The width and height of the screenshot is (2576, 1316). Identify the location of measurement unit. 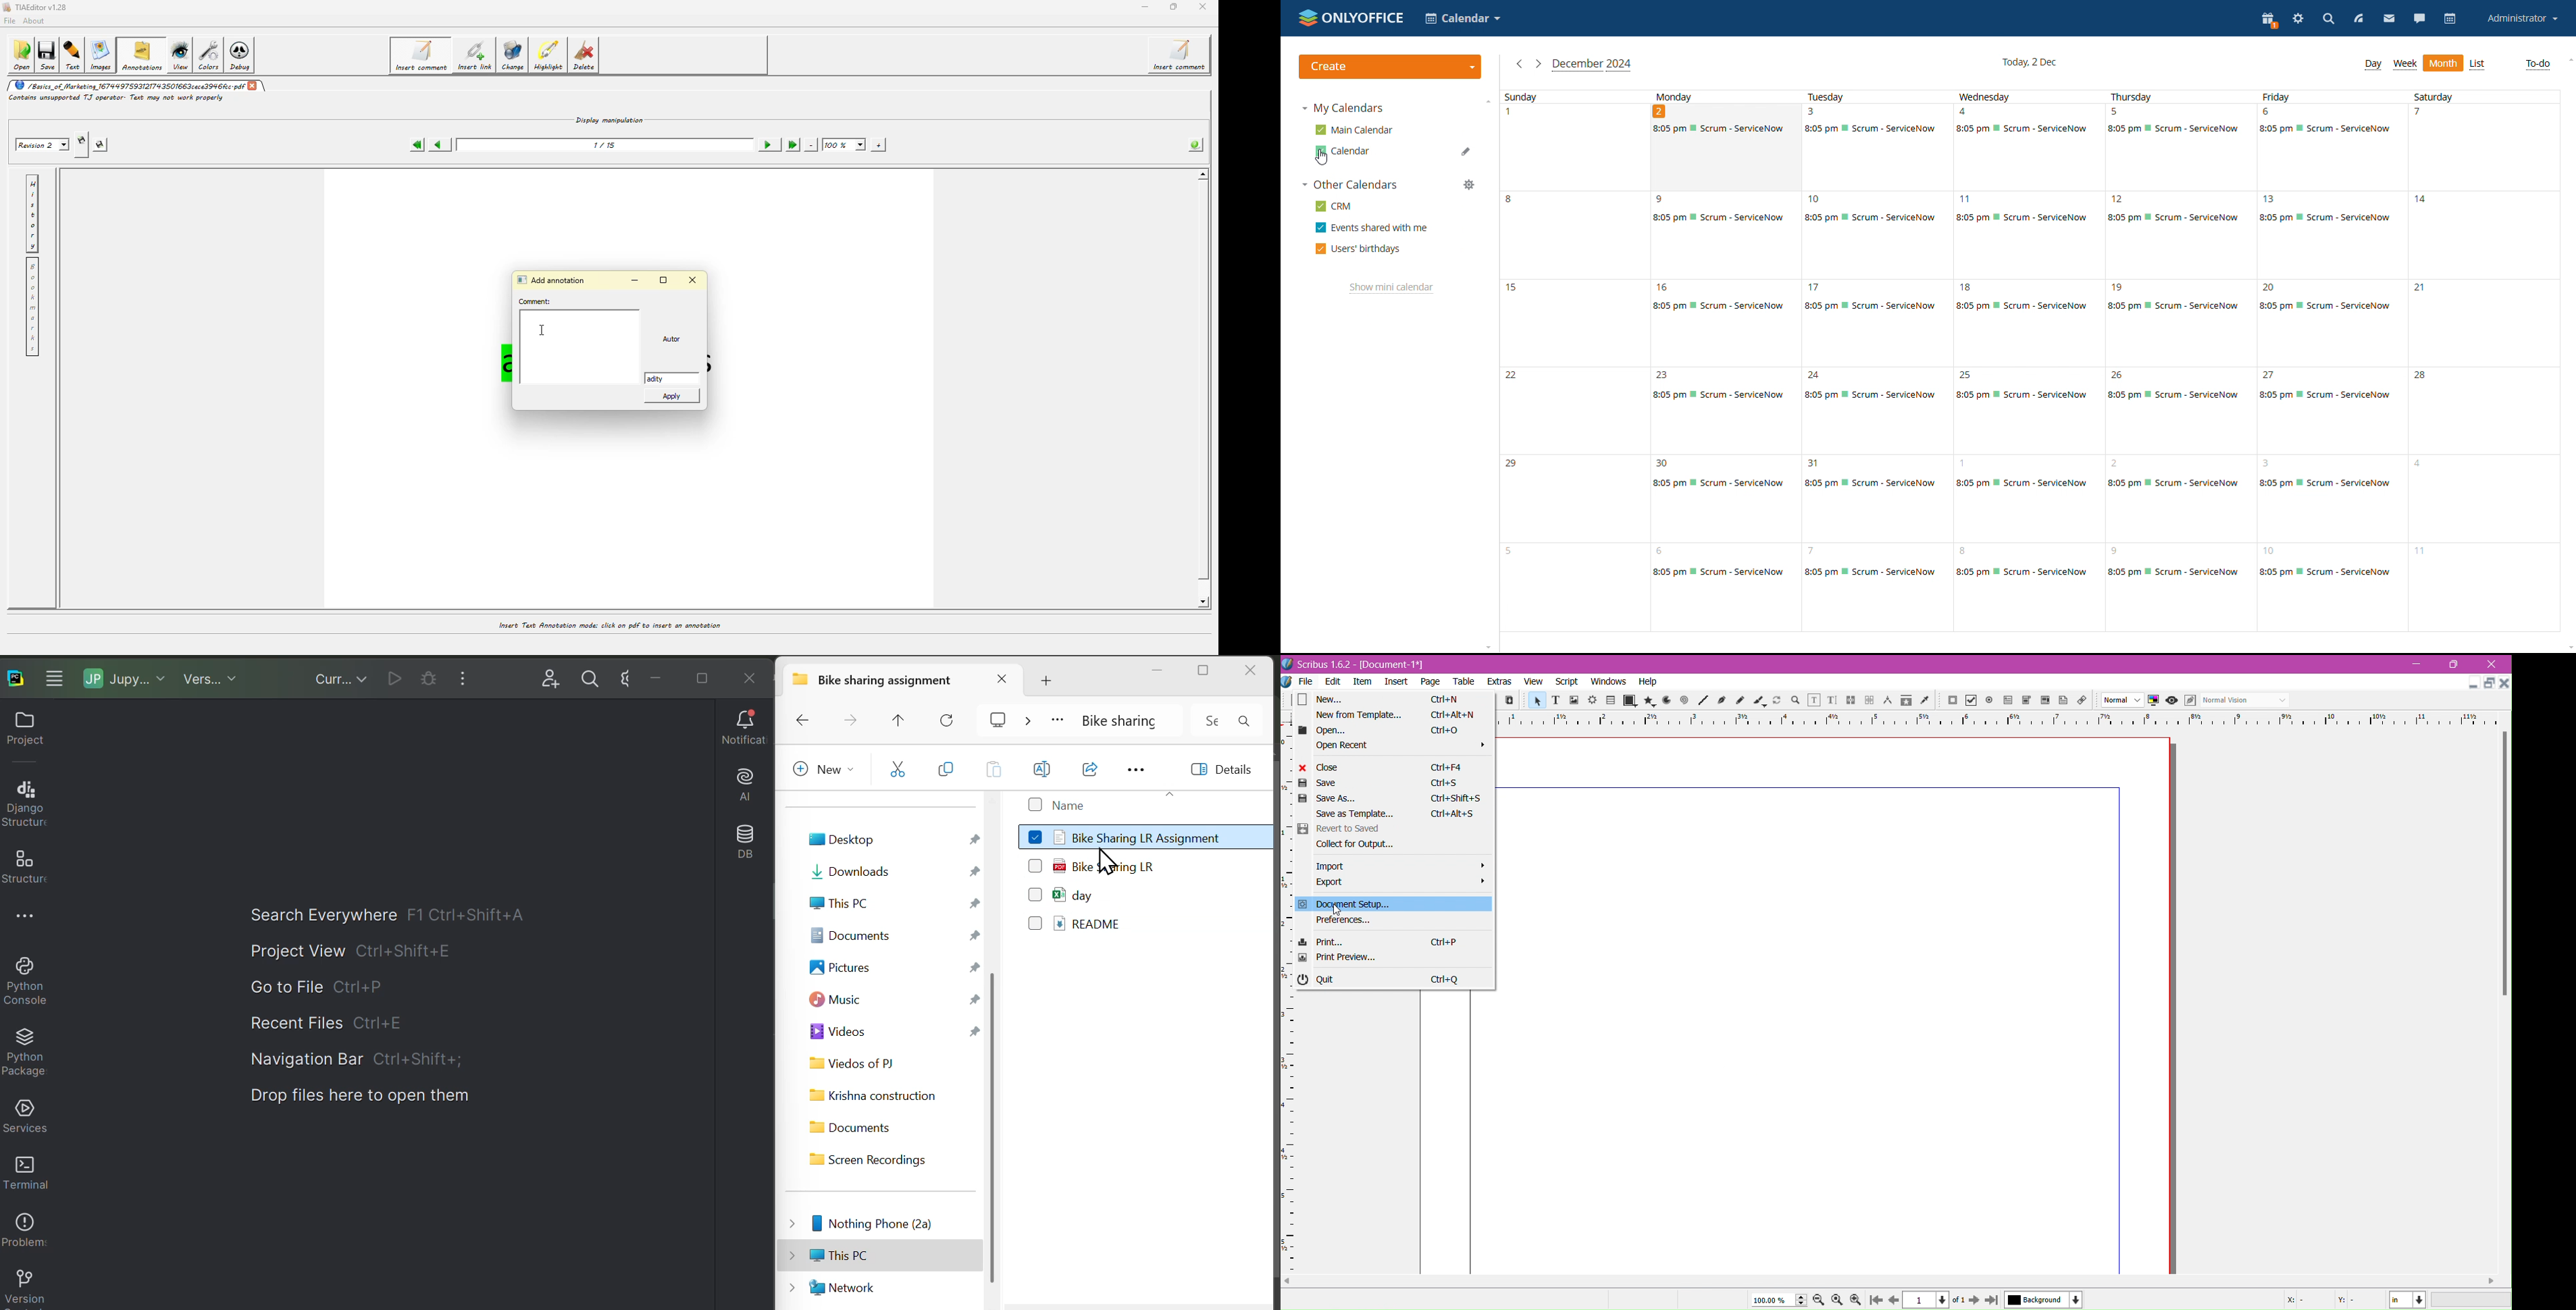
(2408, 1300).